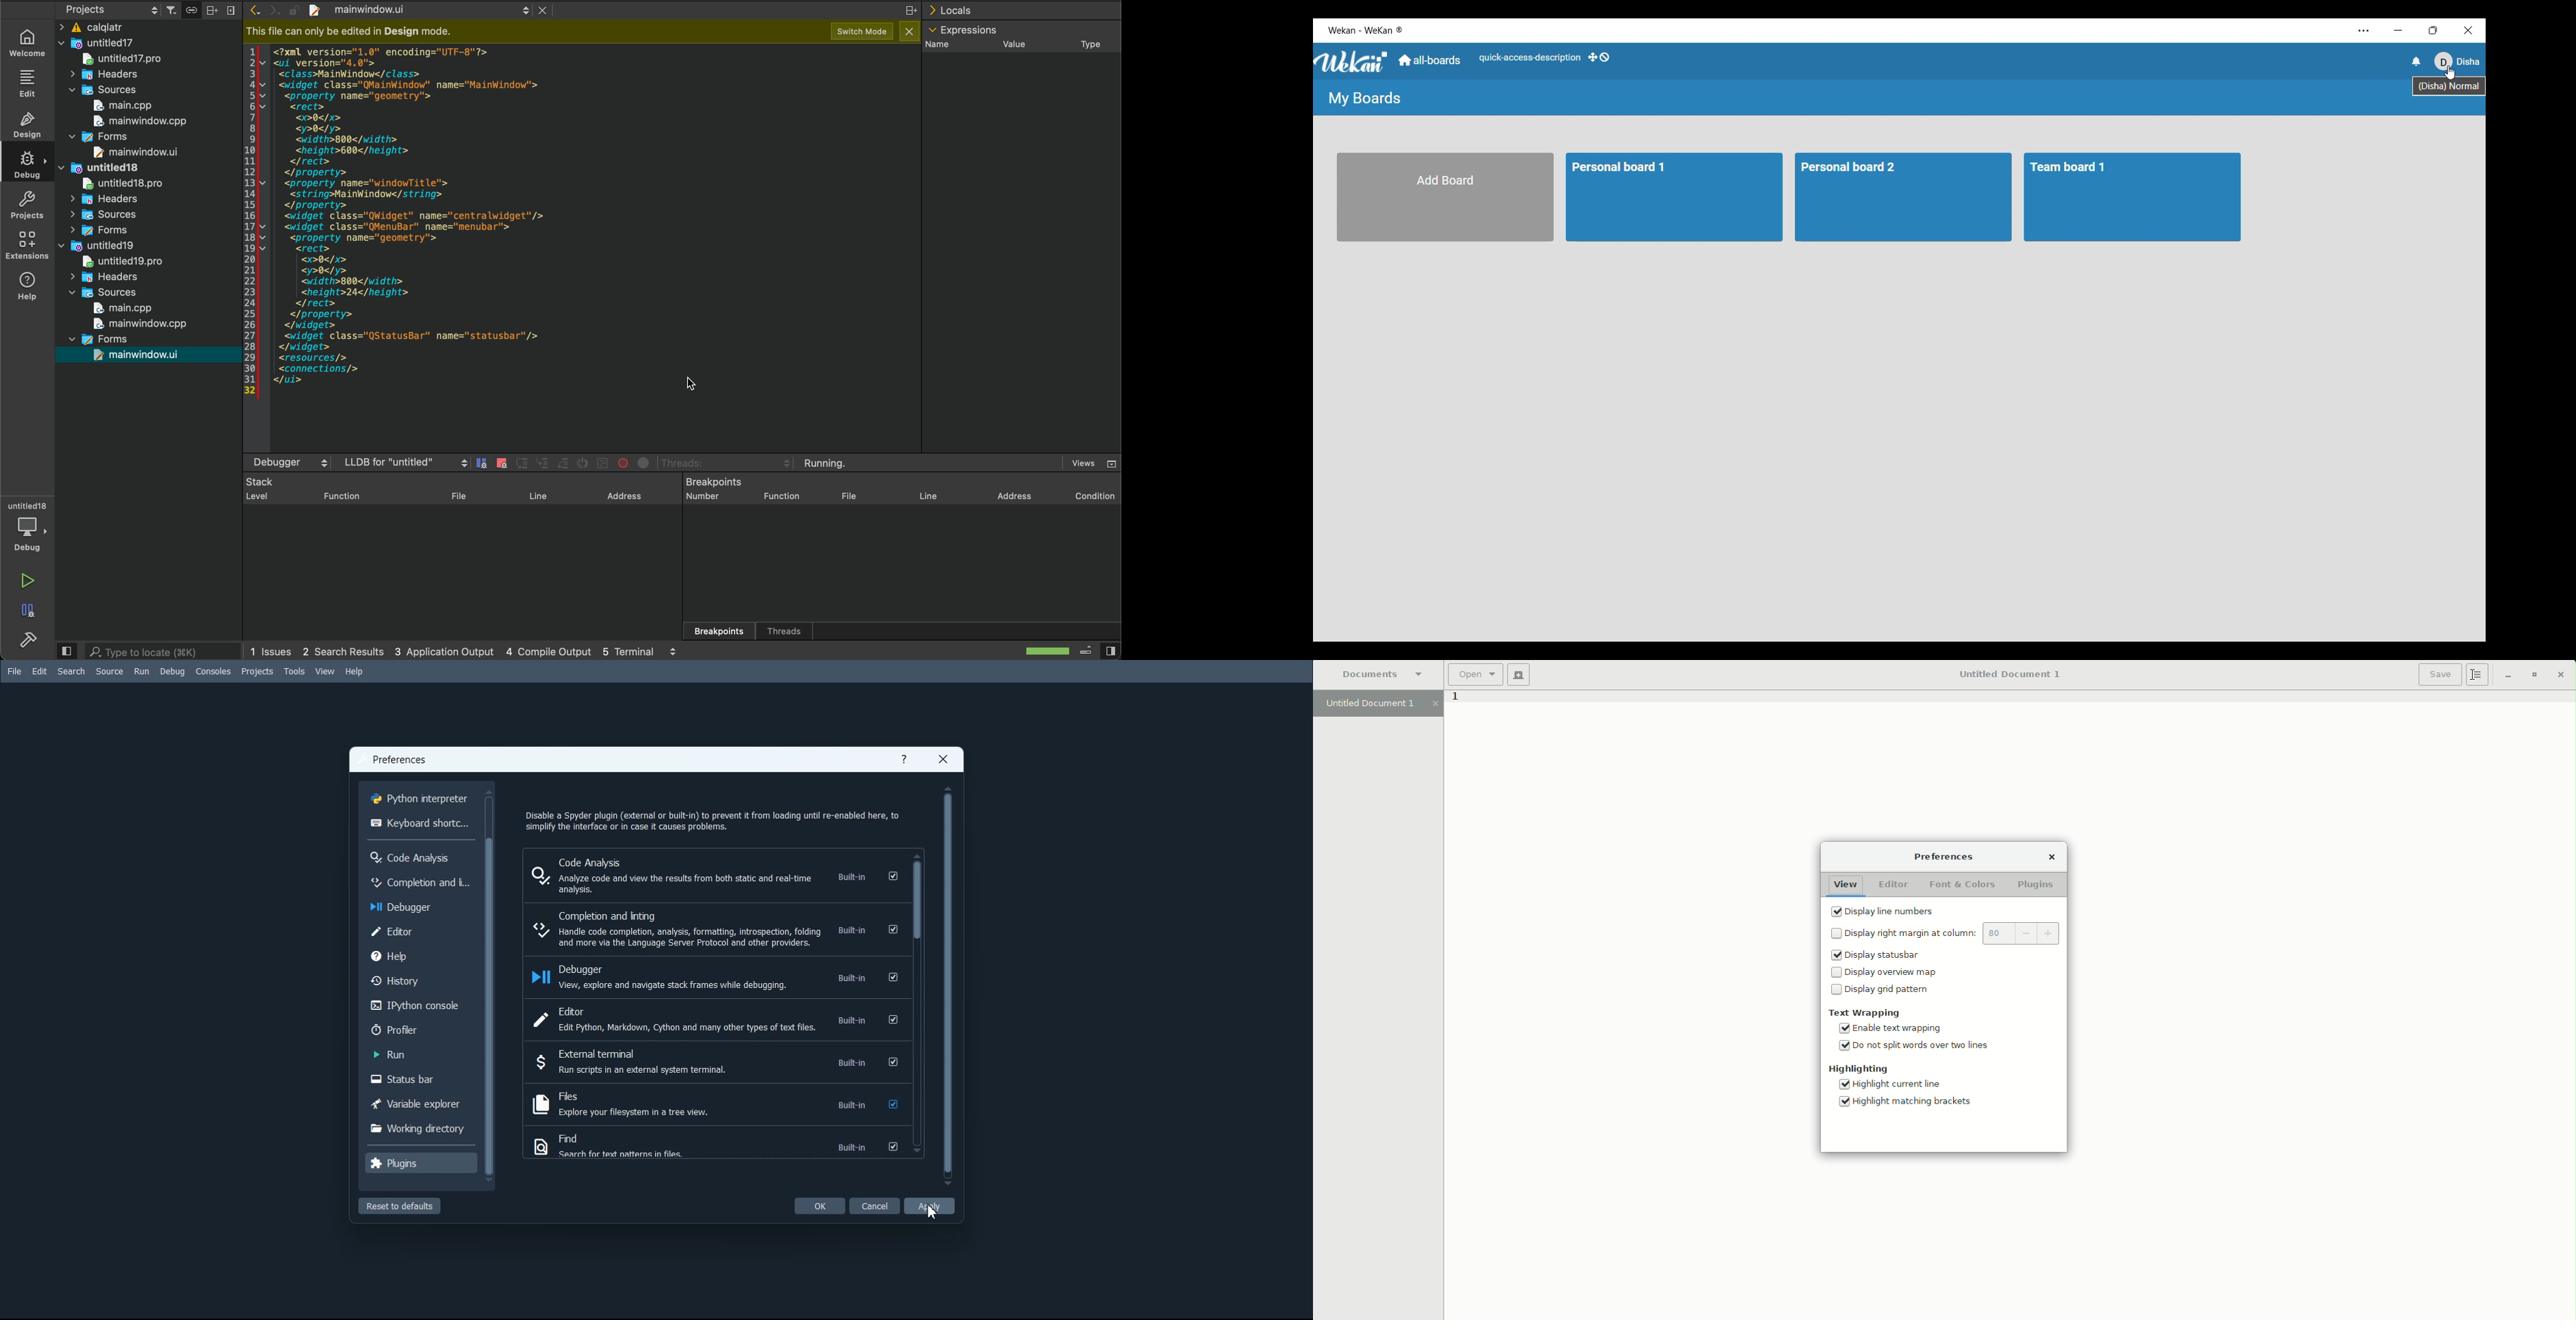 This screenshot has width=2576, height=1344. I want to click on IPython console, so click(419, 1005).